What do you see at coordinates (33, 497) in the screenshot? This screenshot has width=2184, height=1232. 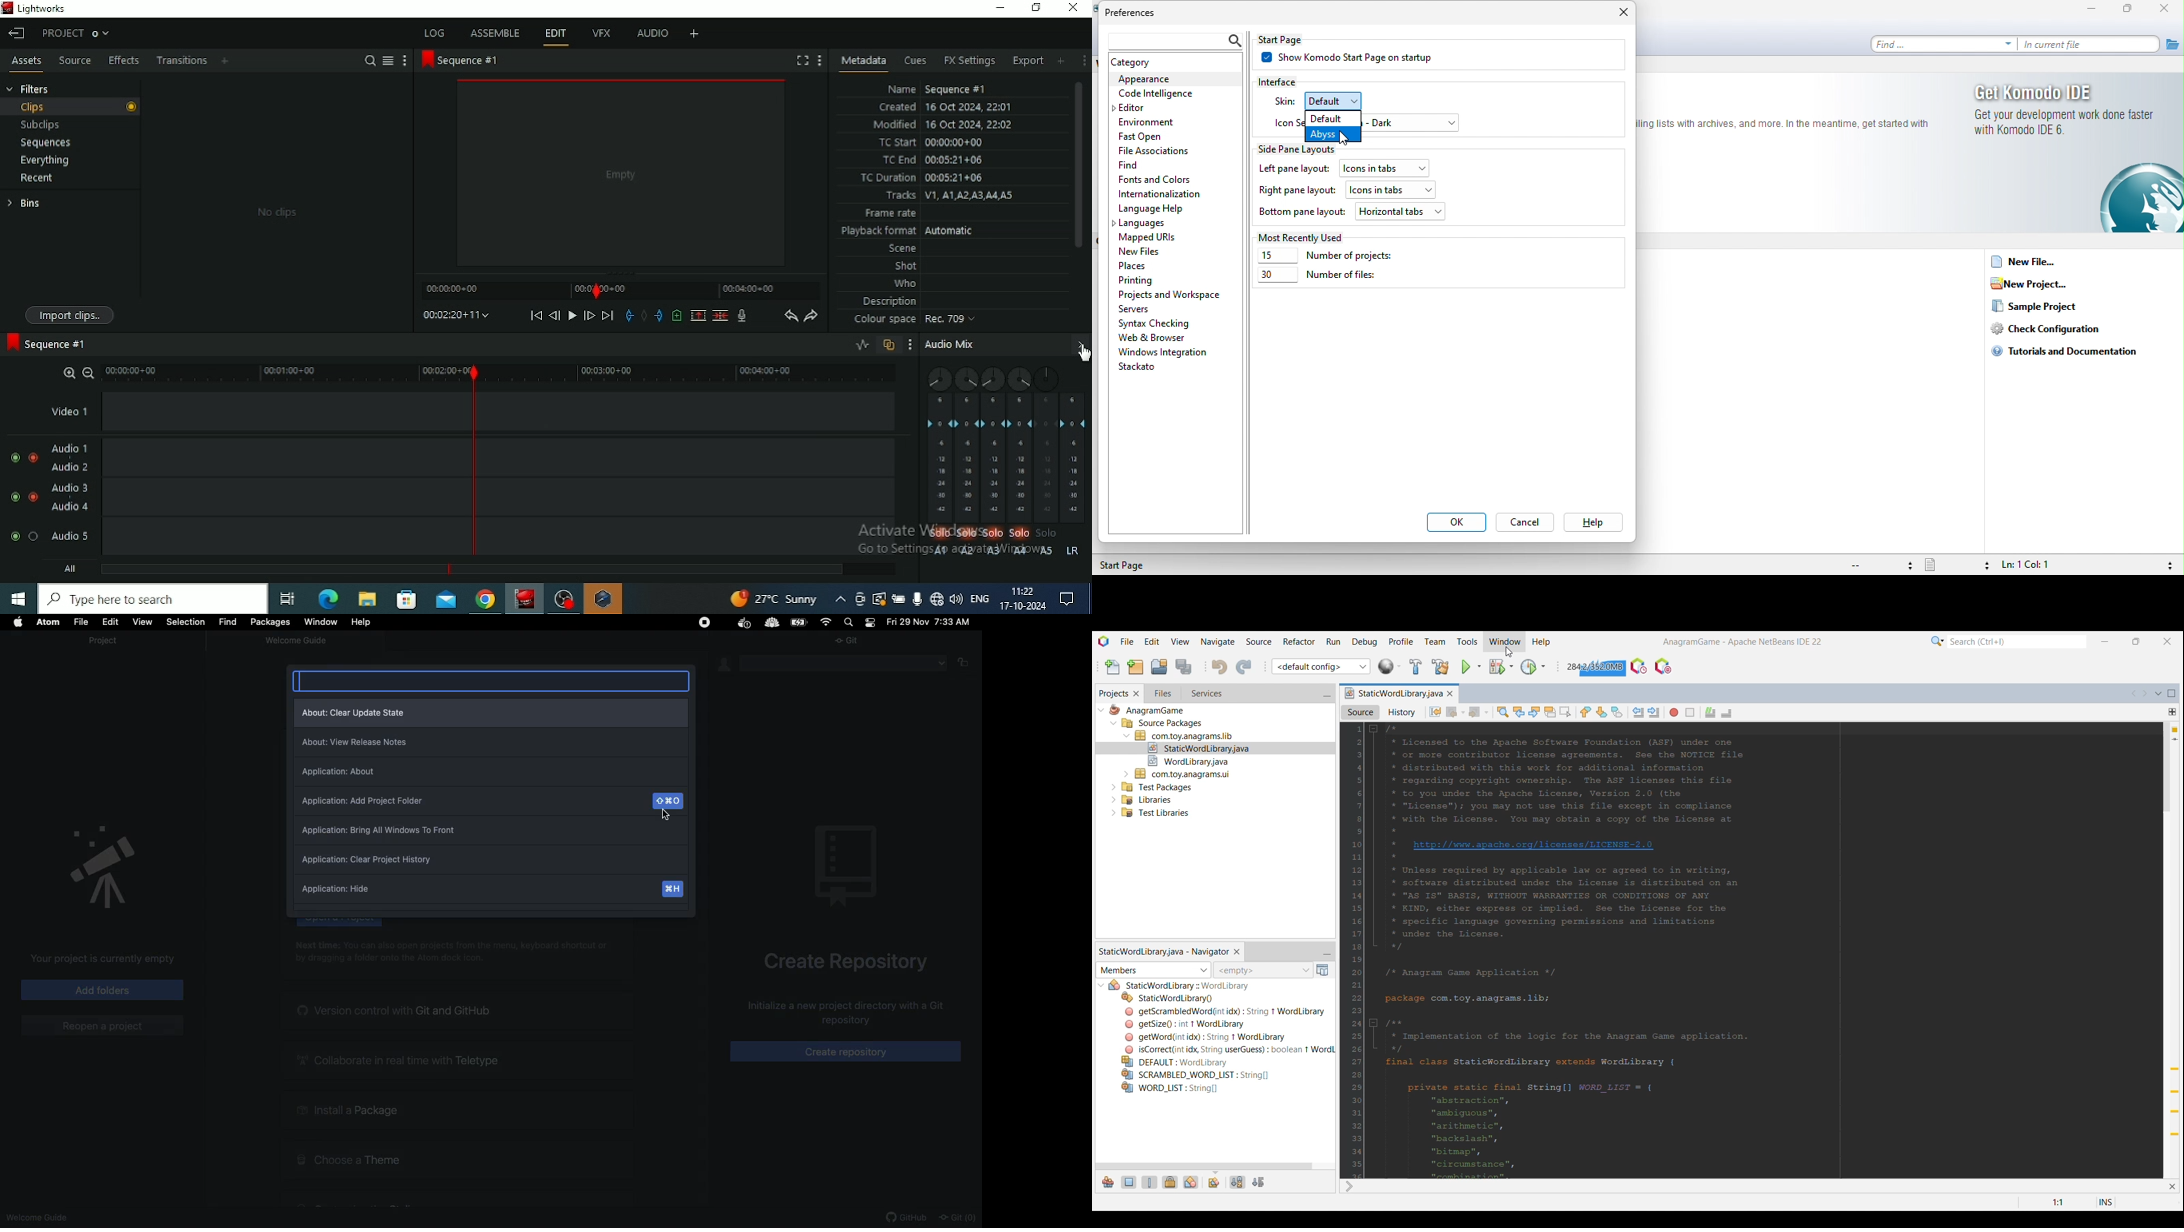 I see `Solo this track` at bounding box center [33, 497].